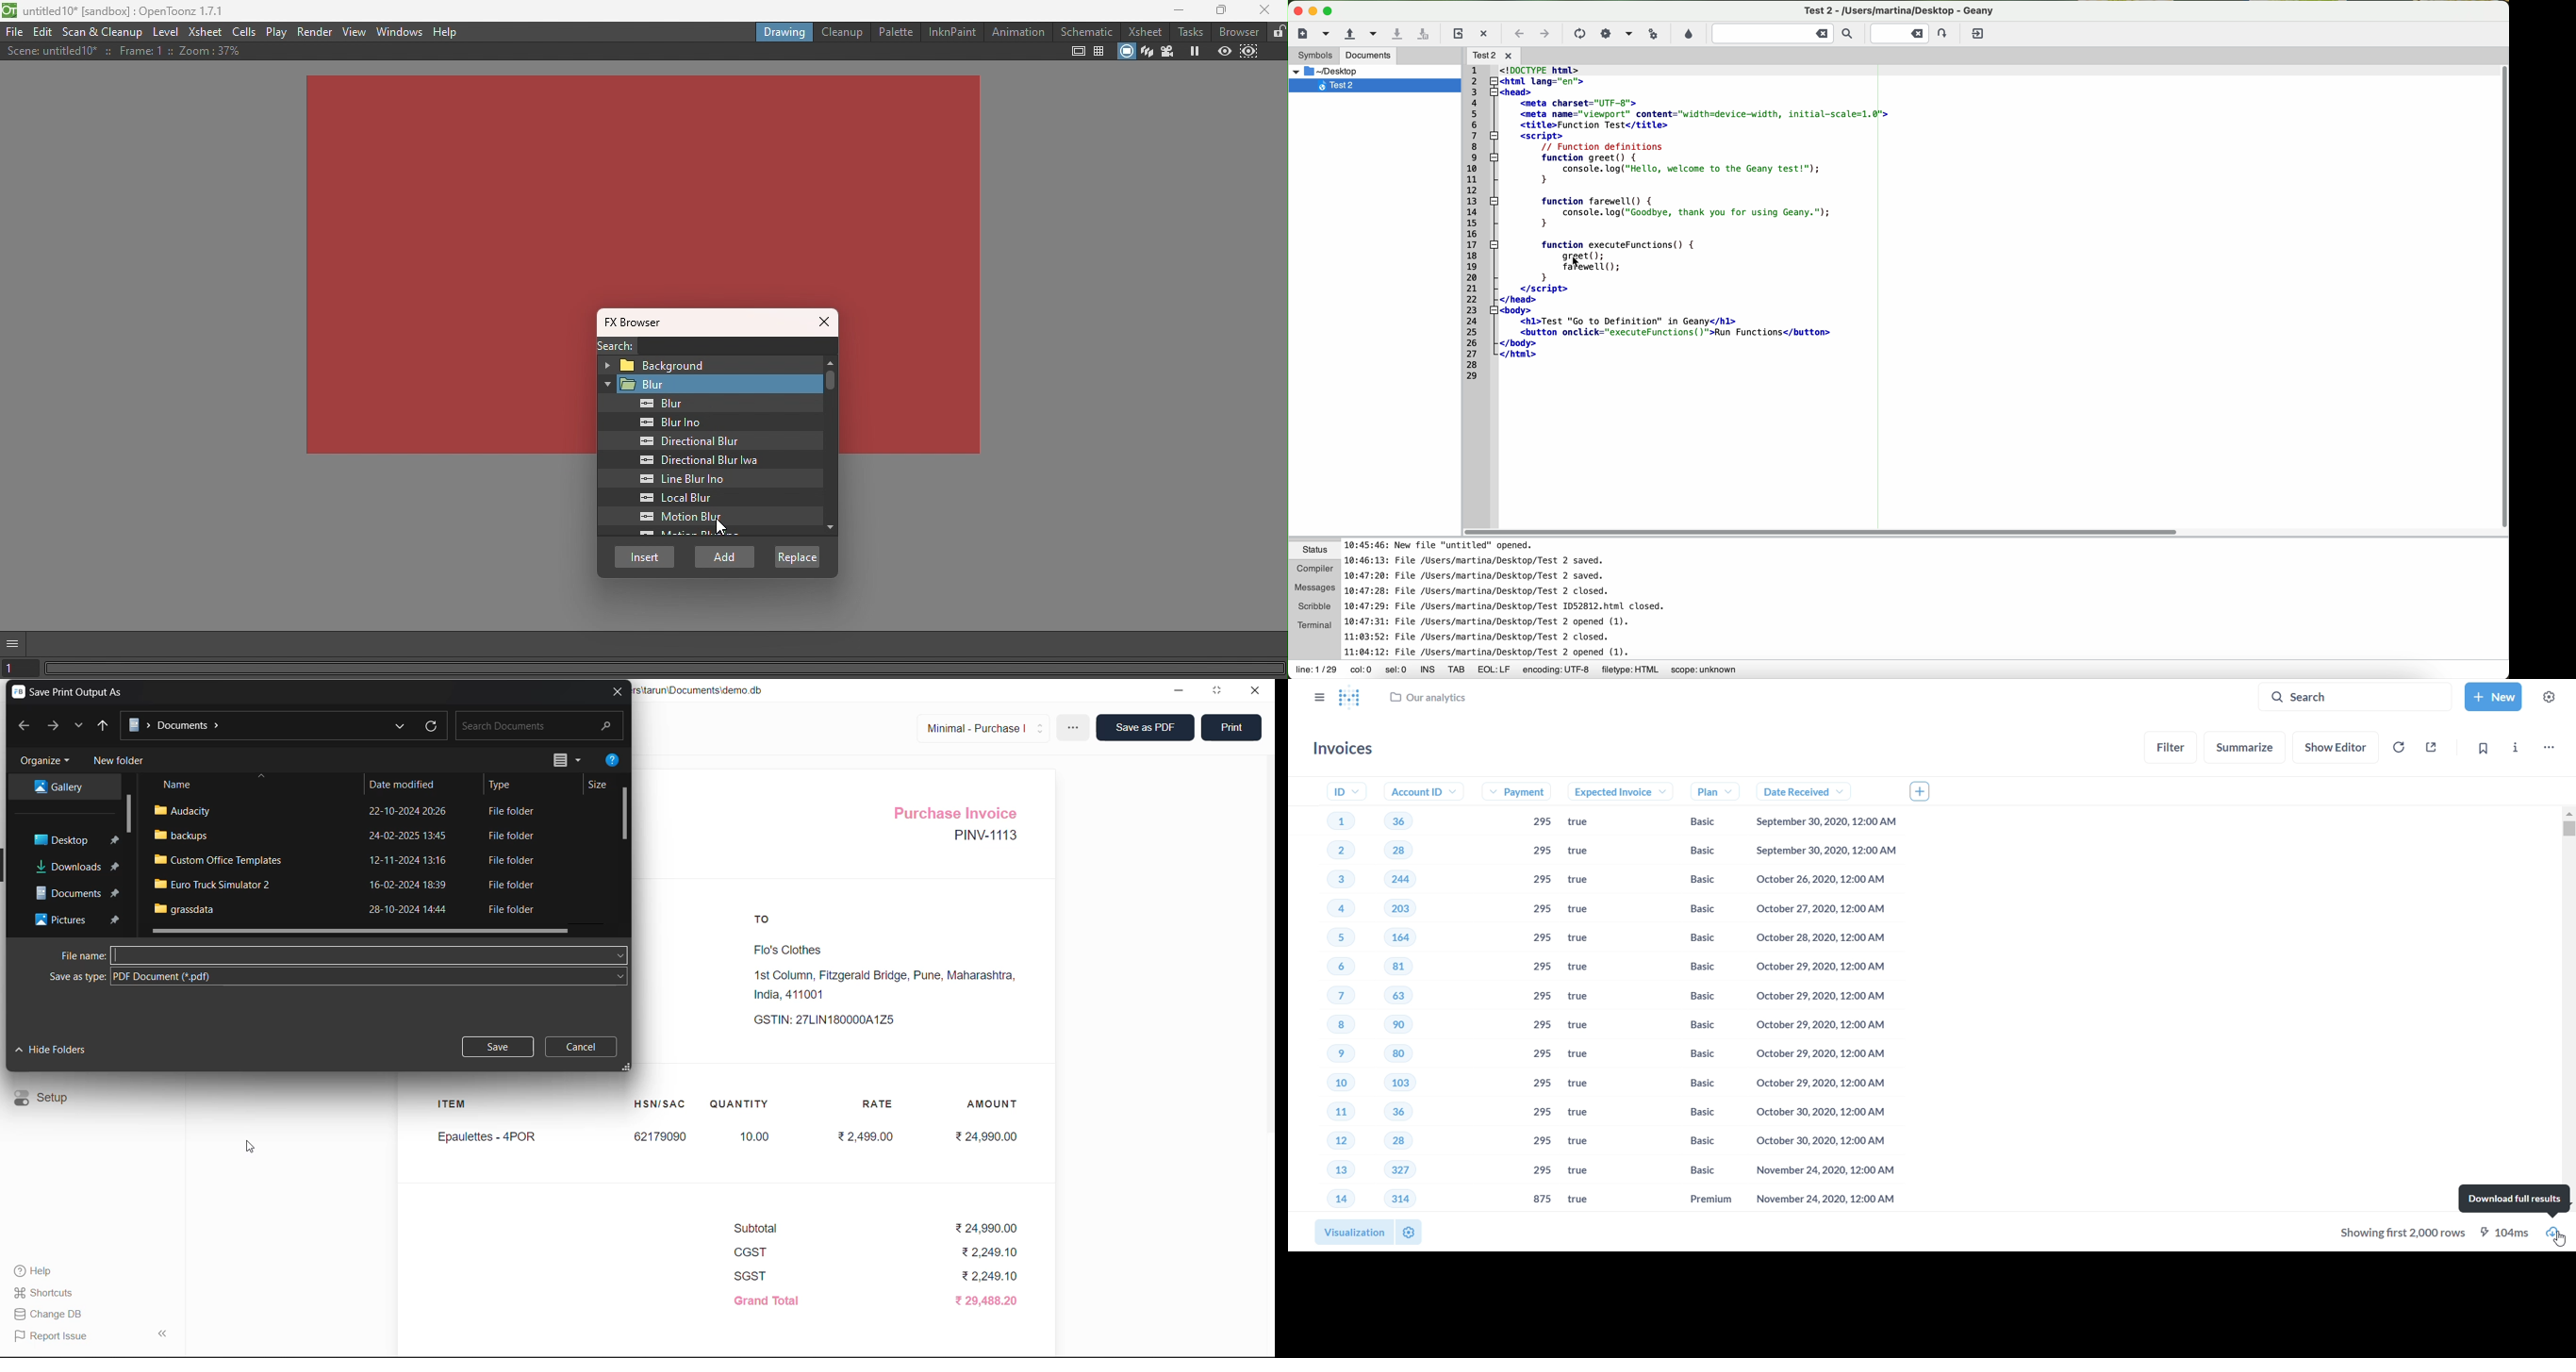 The image size is (2576, 1372). I want to click on Blur inp, so click(673, 422).